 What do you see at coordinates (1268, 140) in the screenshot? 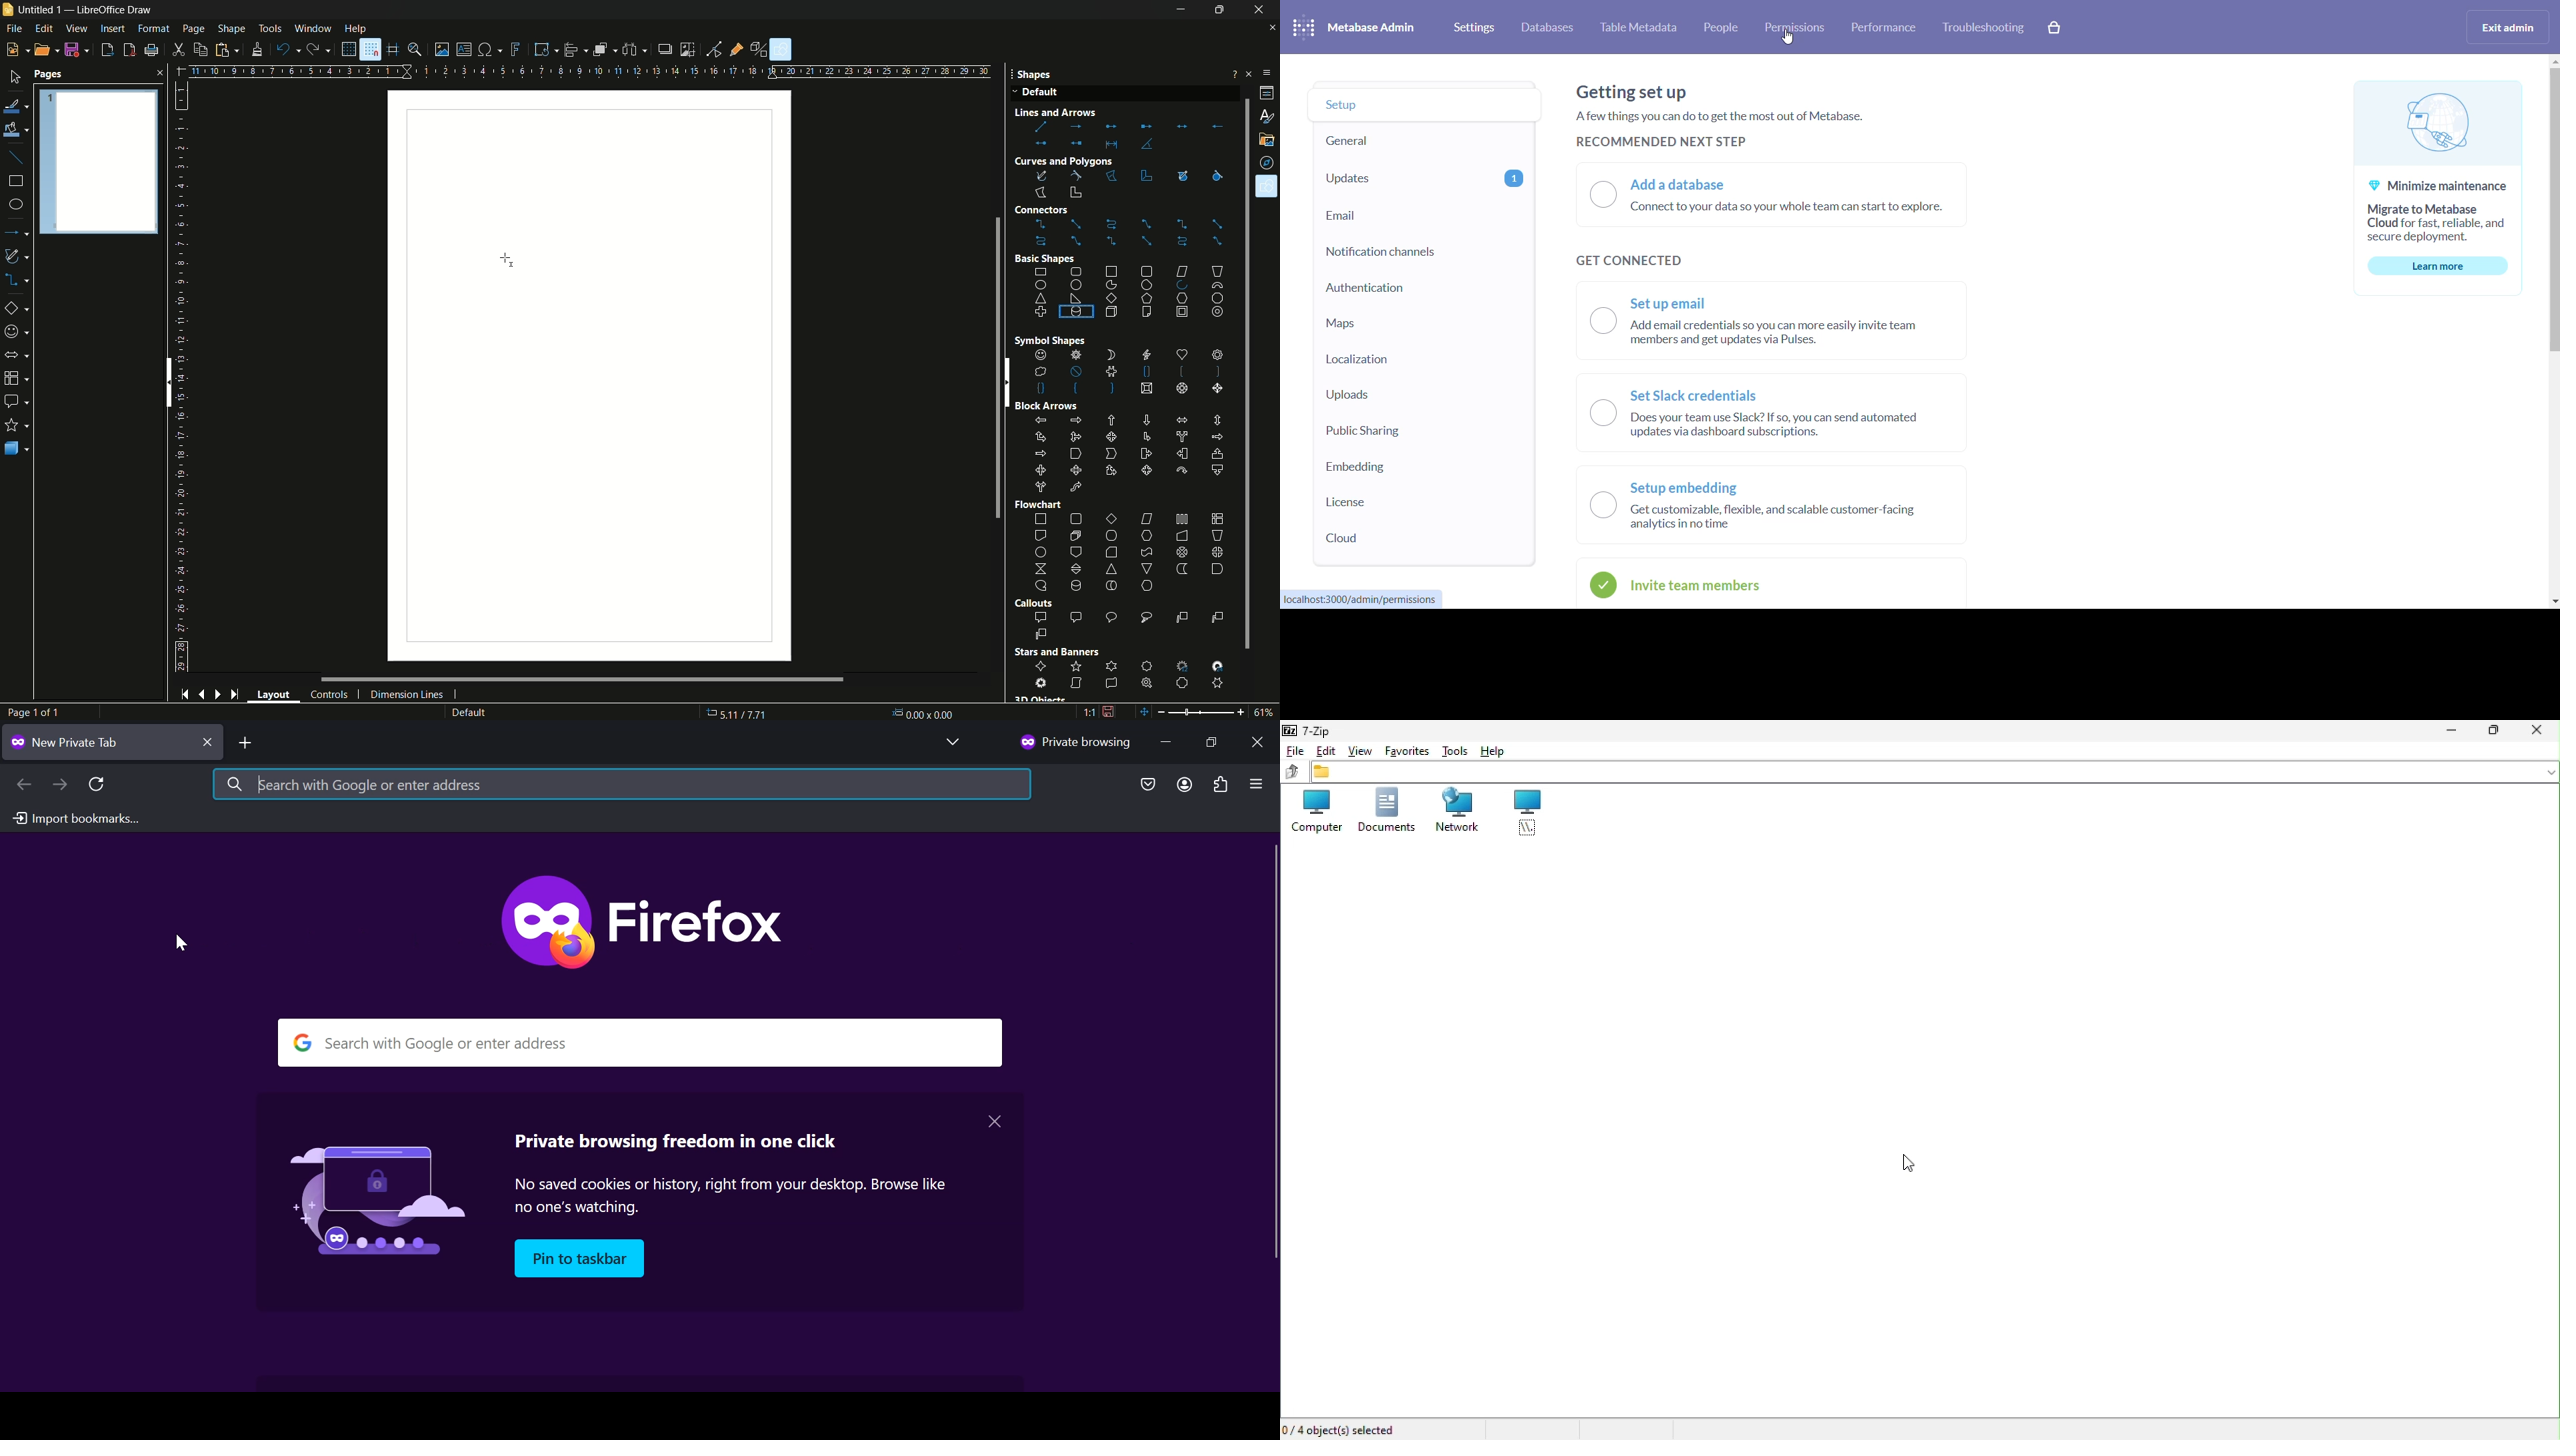
I see `gallery` at bounding box center [1268, 140].